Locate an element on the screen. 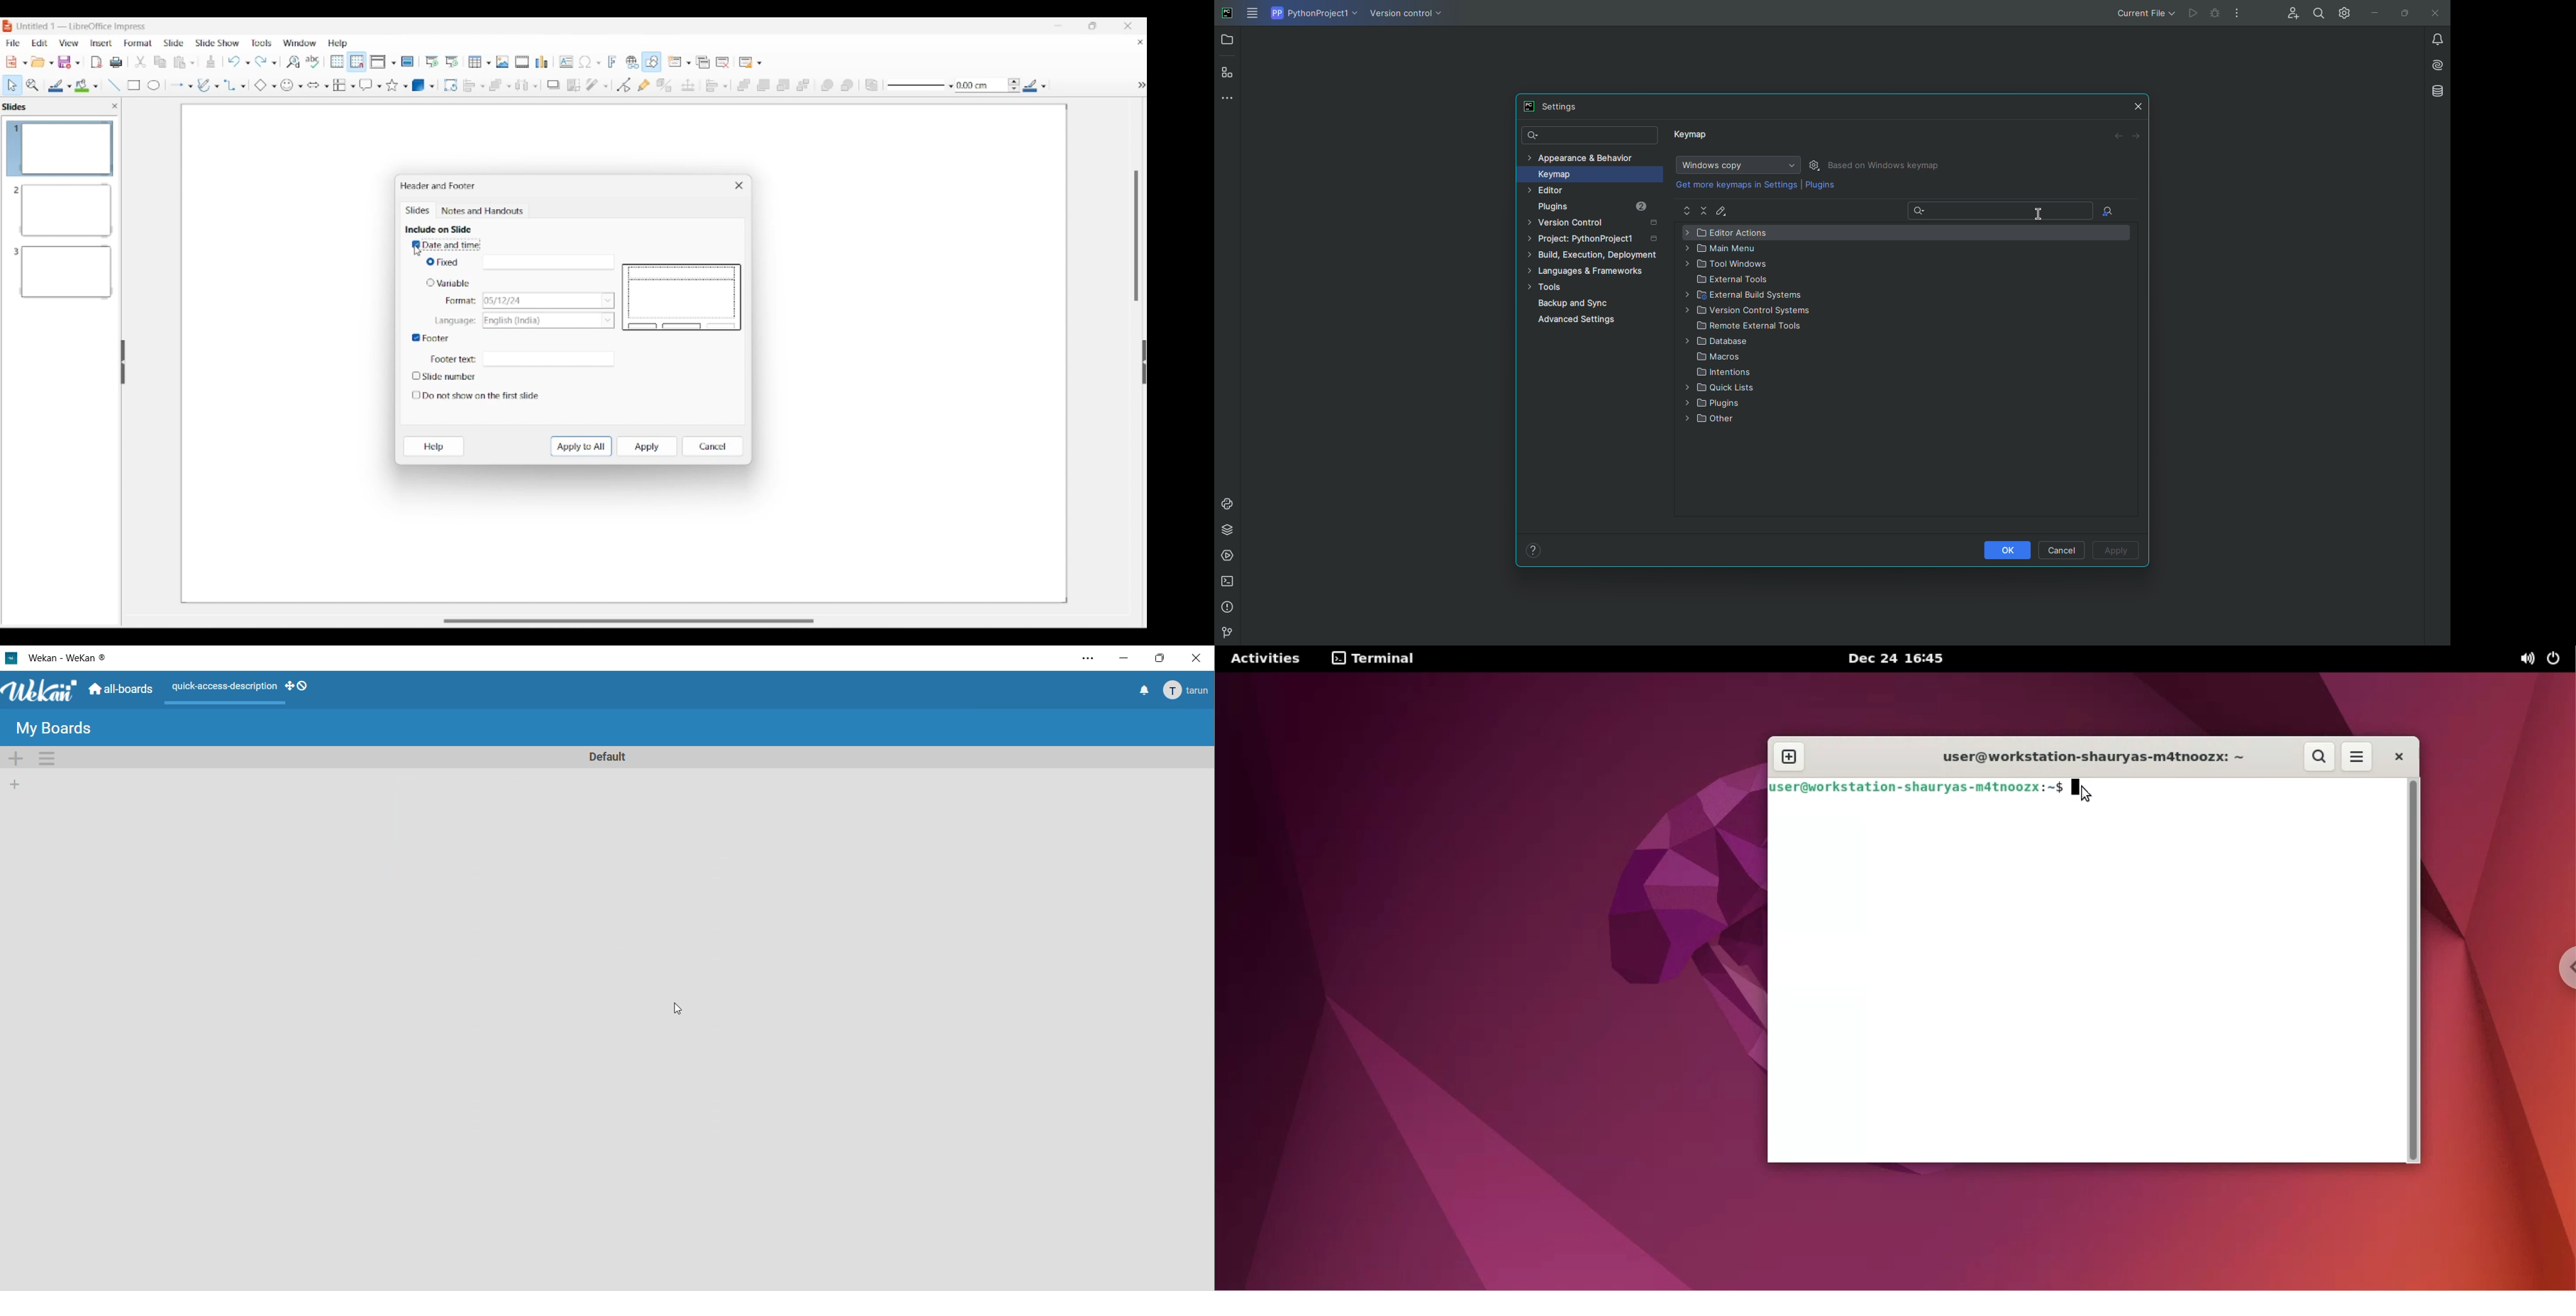 This screenshot has width=2576, height=1316. Circle is located at coordinates (153, 85).